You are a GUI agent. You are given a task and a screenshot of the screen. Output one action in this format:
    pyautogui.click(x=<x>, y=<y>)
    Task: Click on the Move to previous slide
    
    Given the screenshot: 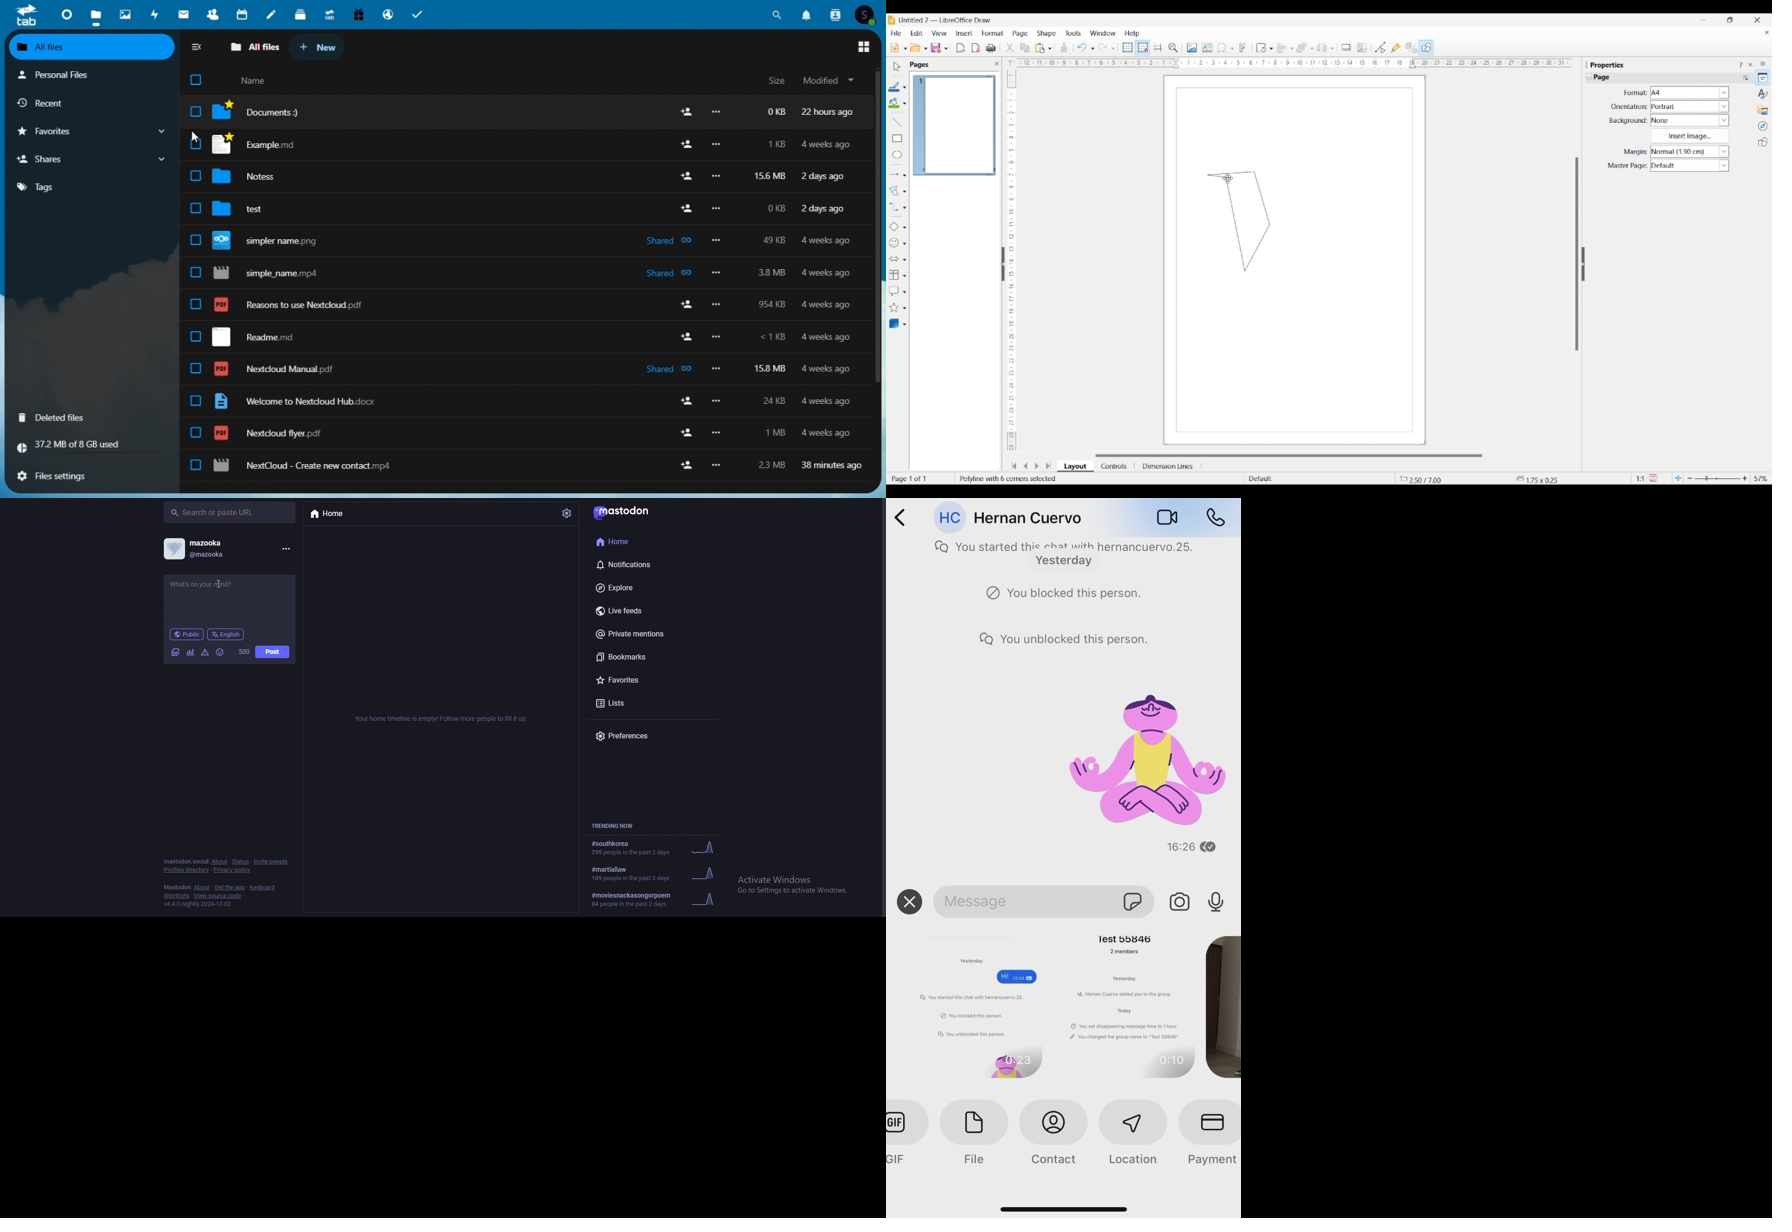 What is the action you would take?
    pyautogui.click(x=1025, y=466)
    